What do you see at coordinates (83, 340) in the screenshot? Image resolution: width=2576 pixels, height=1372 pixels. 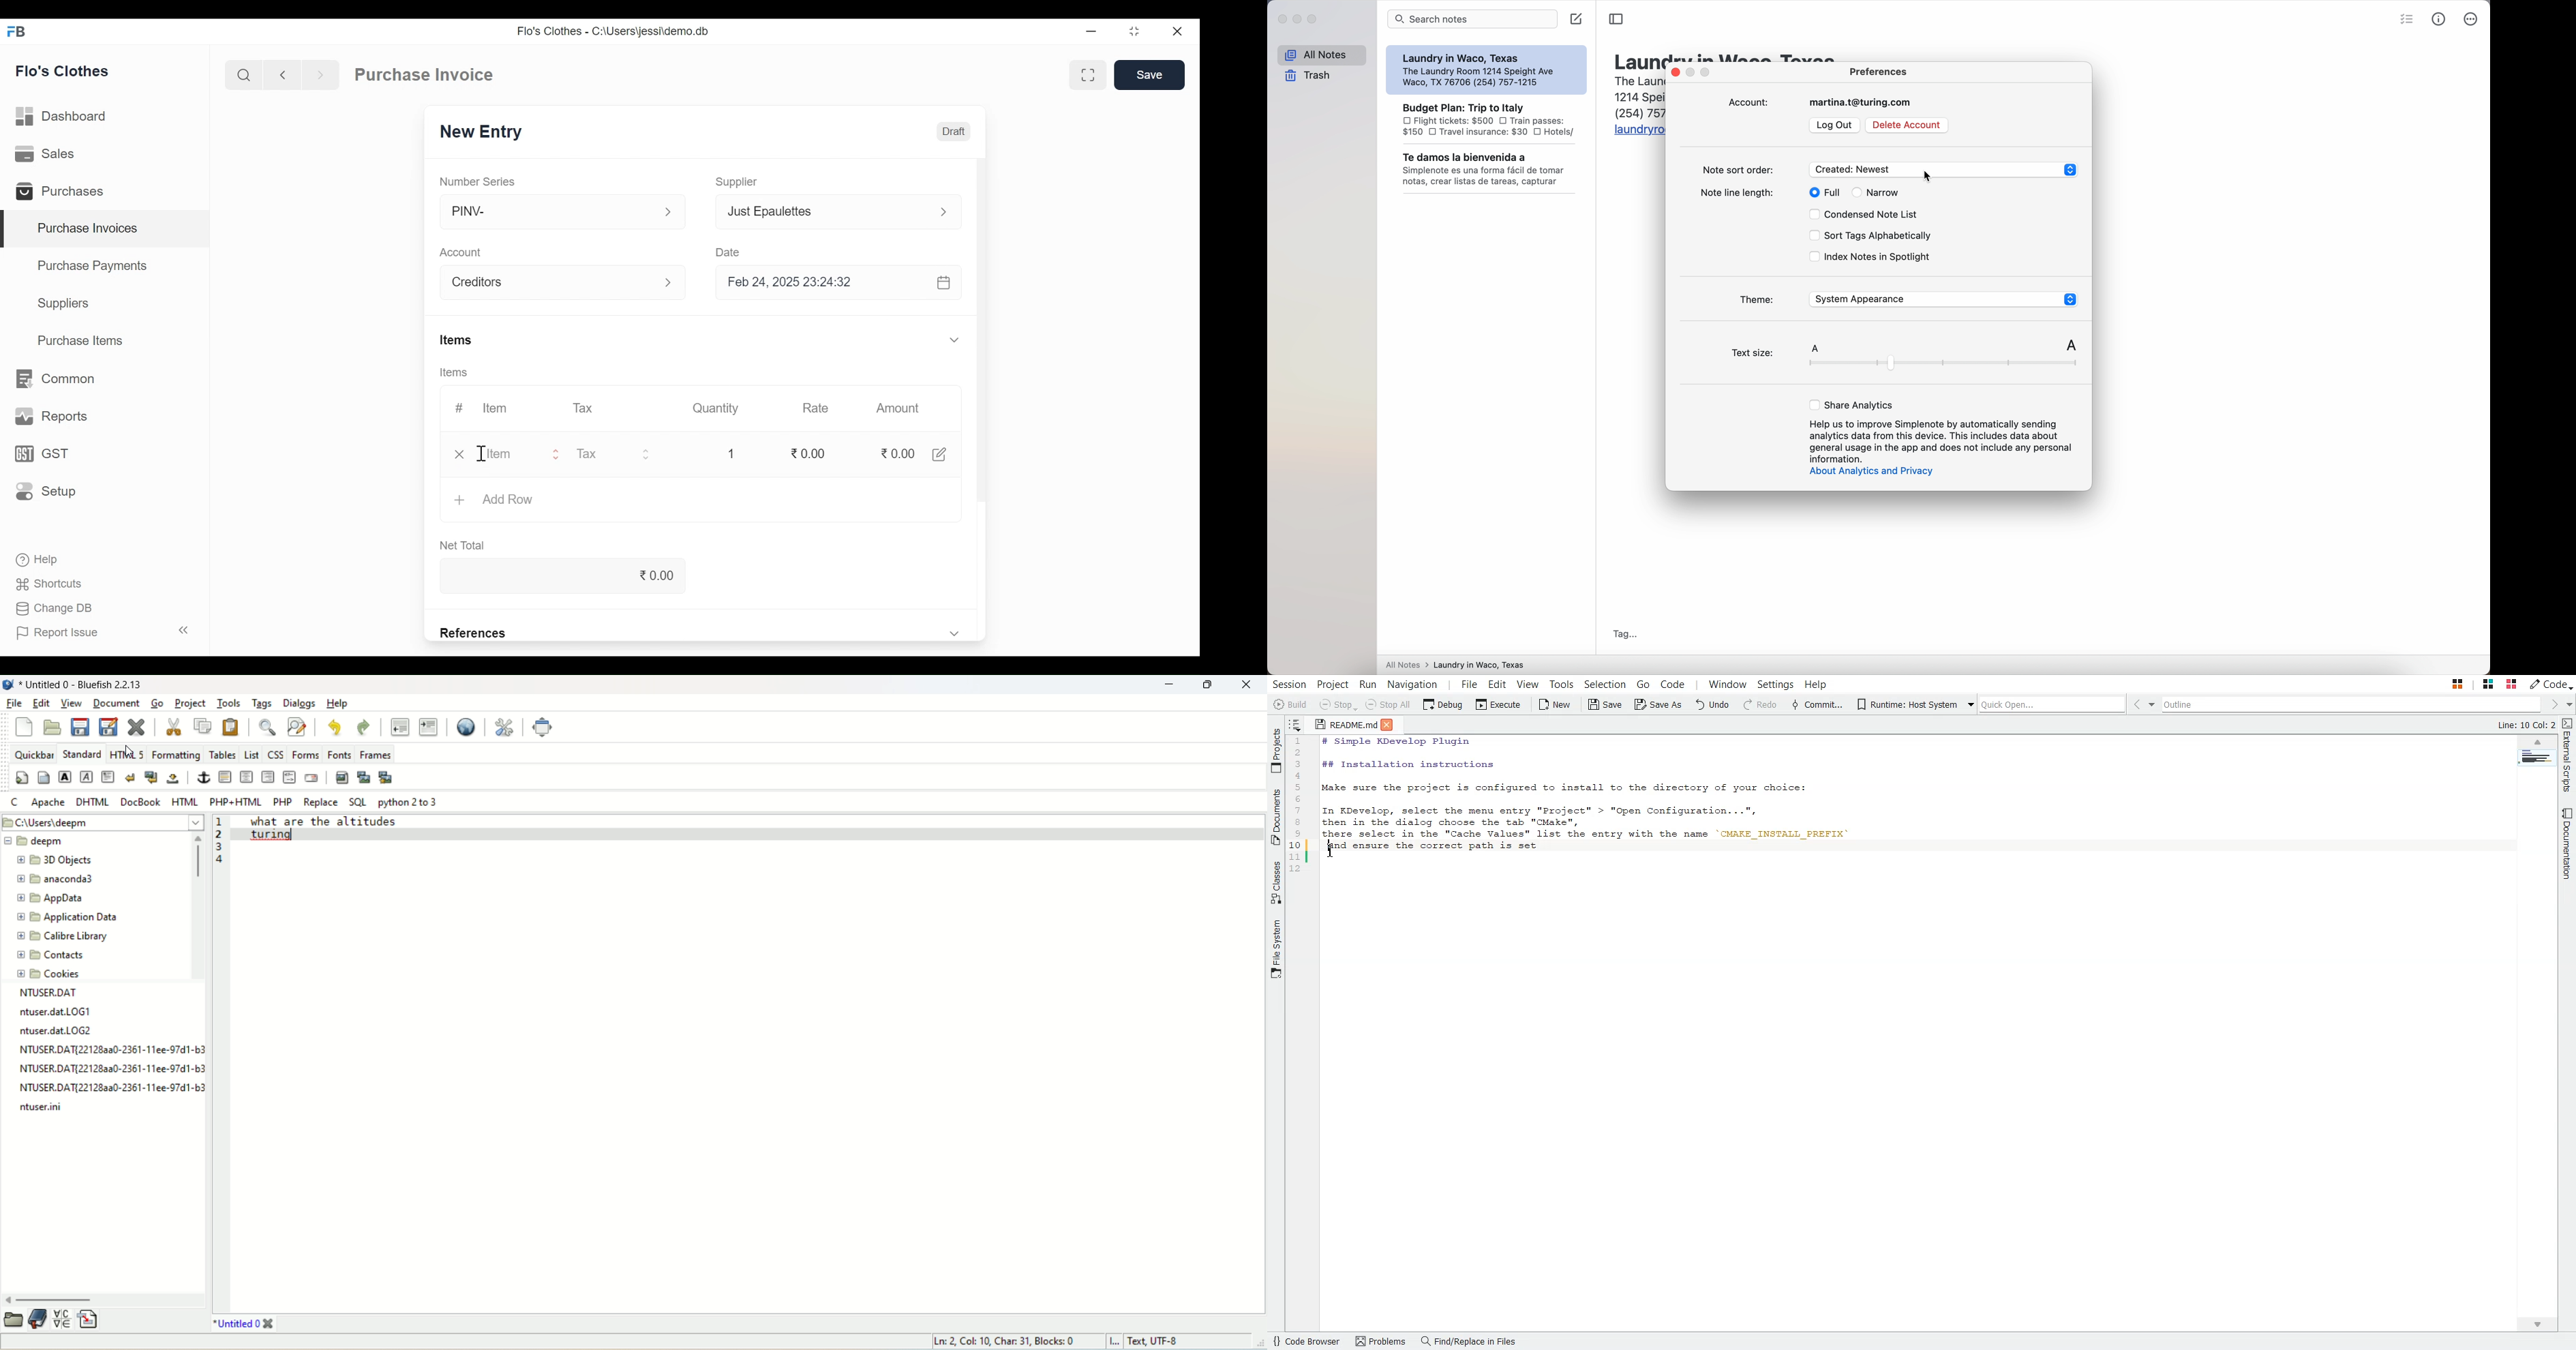 I see `Purchase Items` at bounding box center [83, 340].